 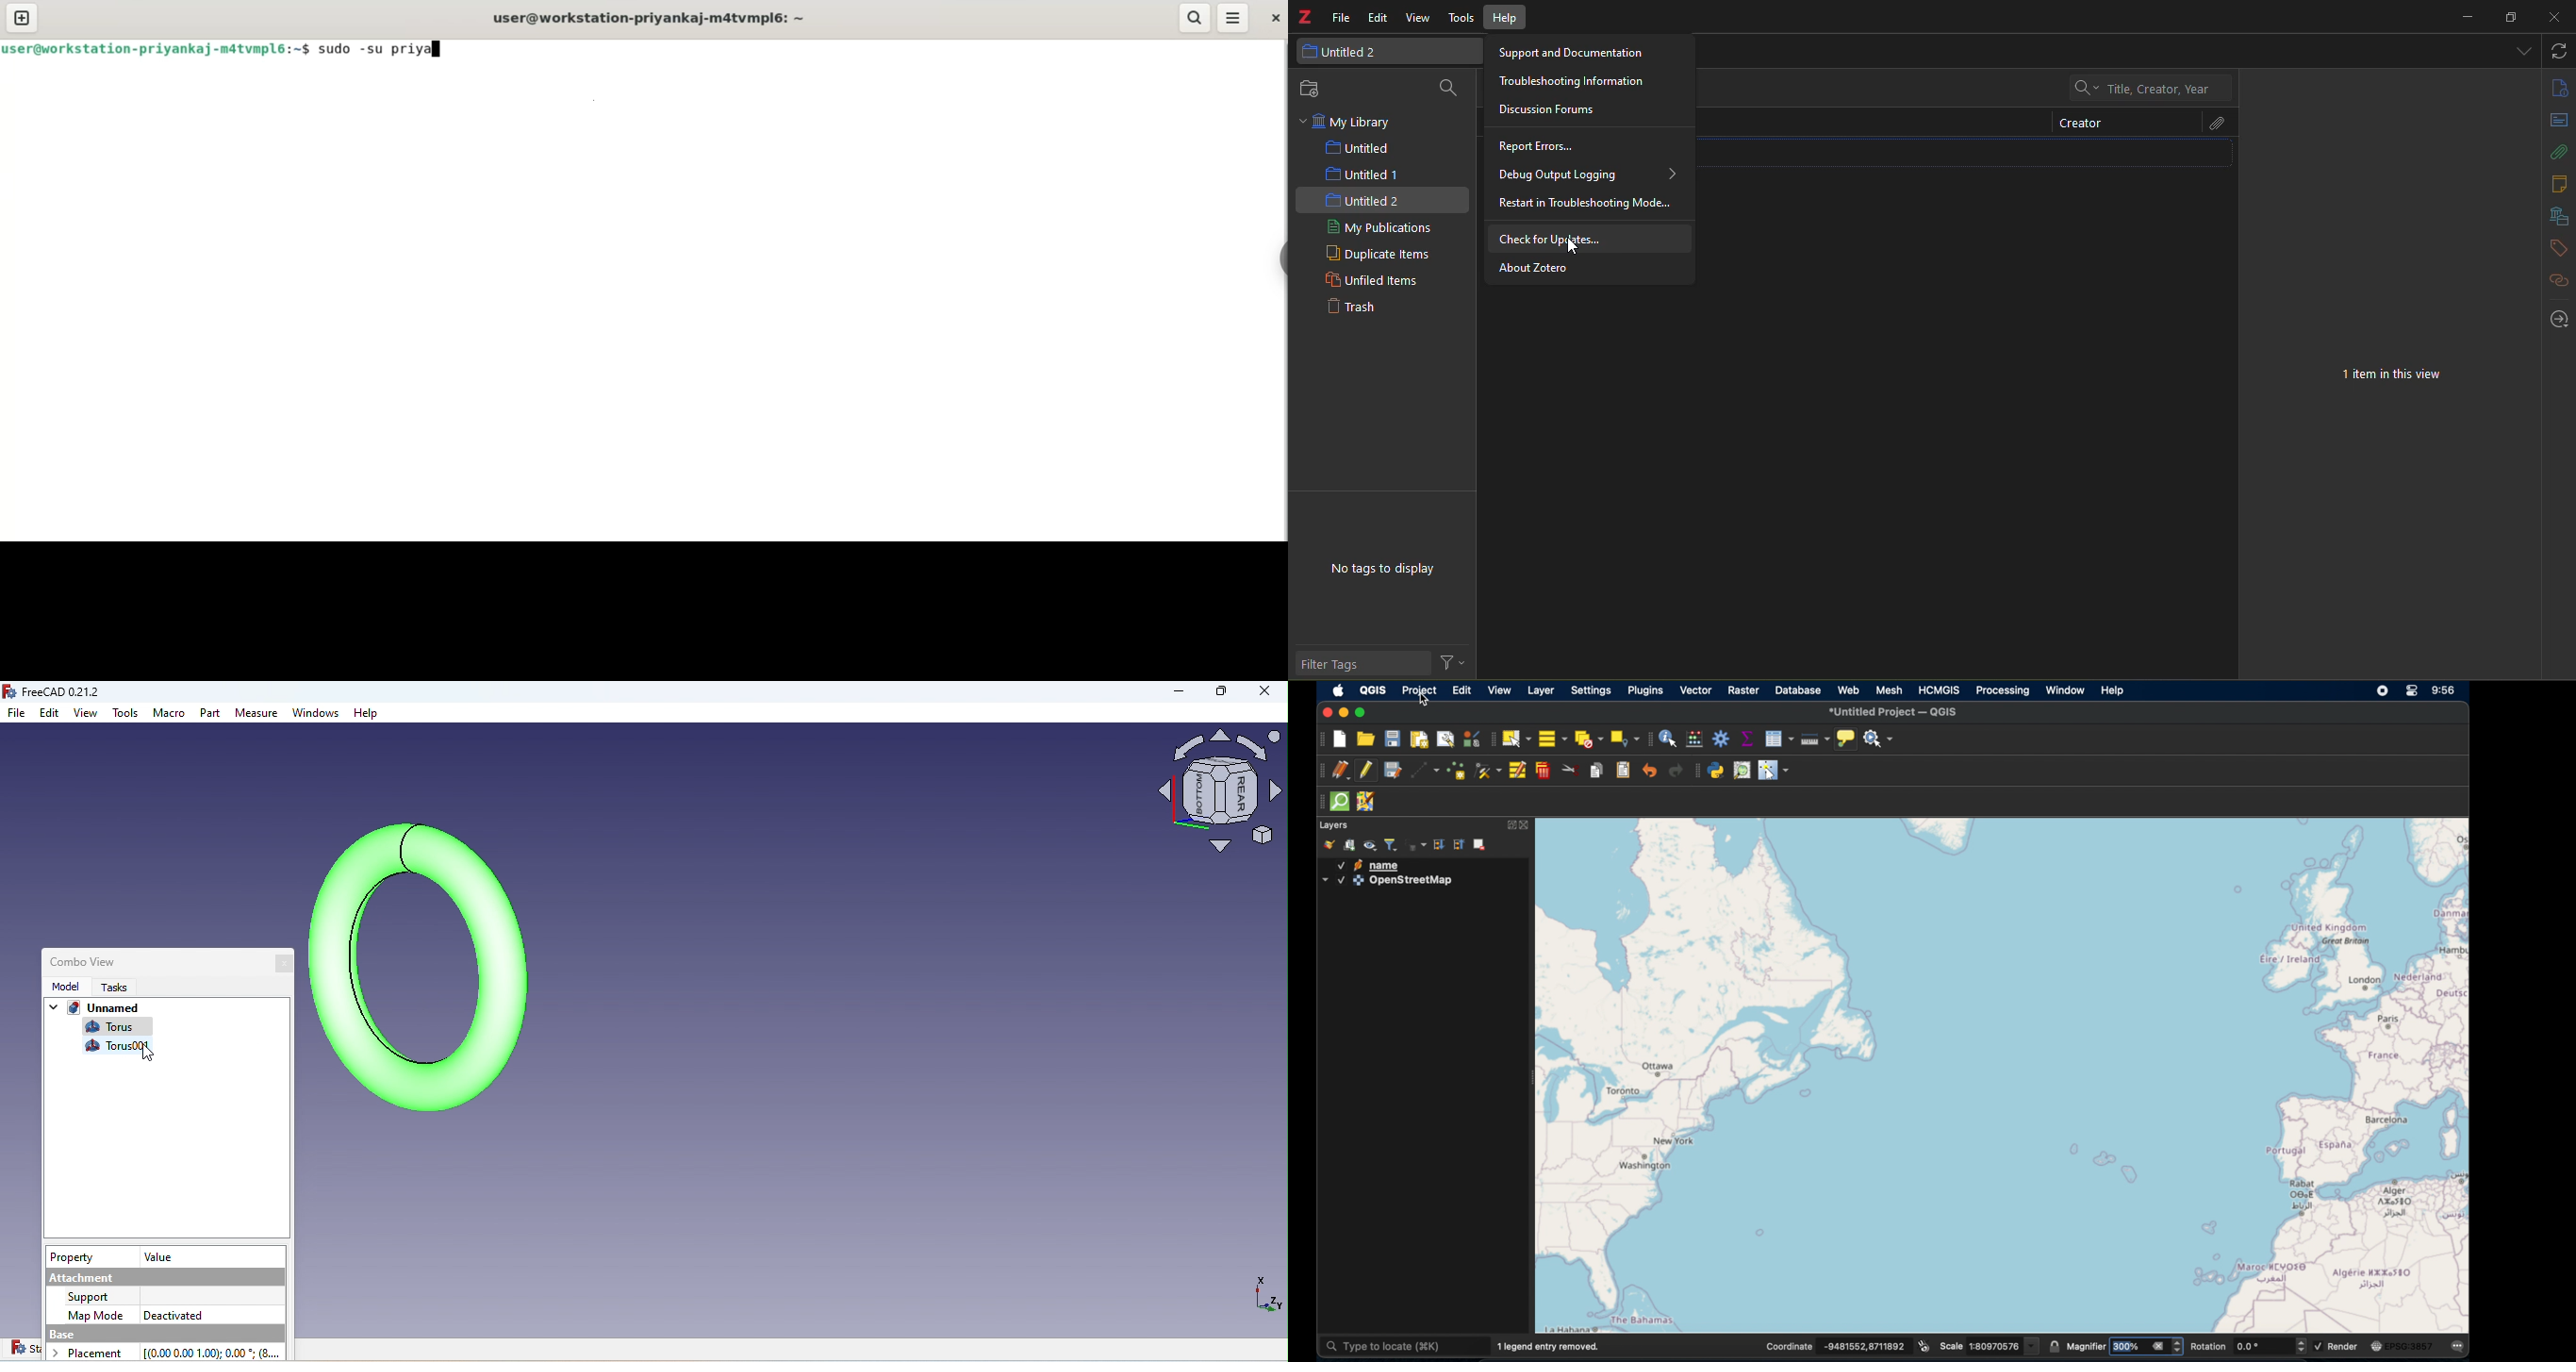 I want to click on base, so click(x=161, y=1334).